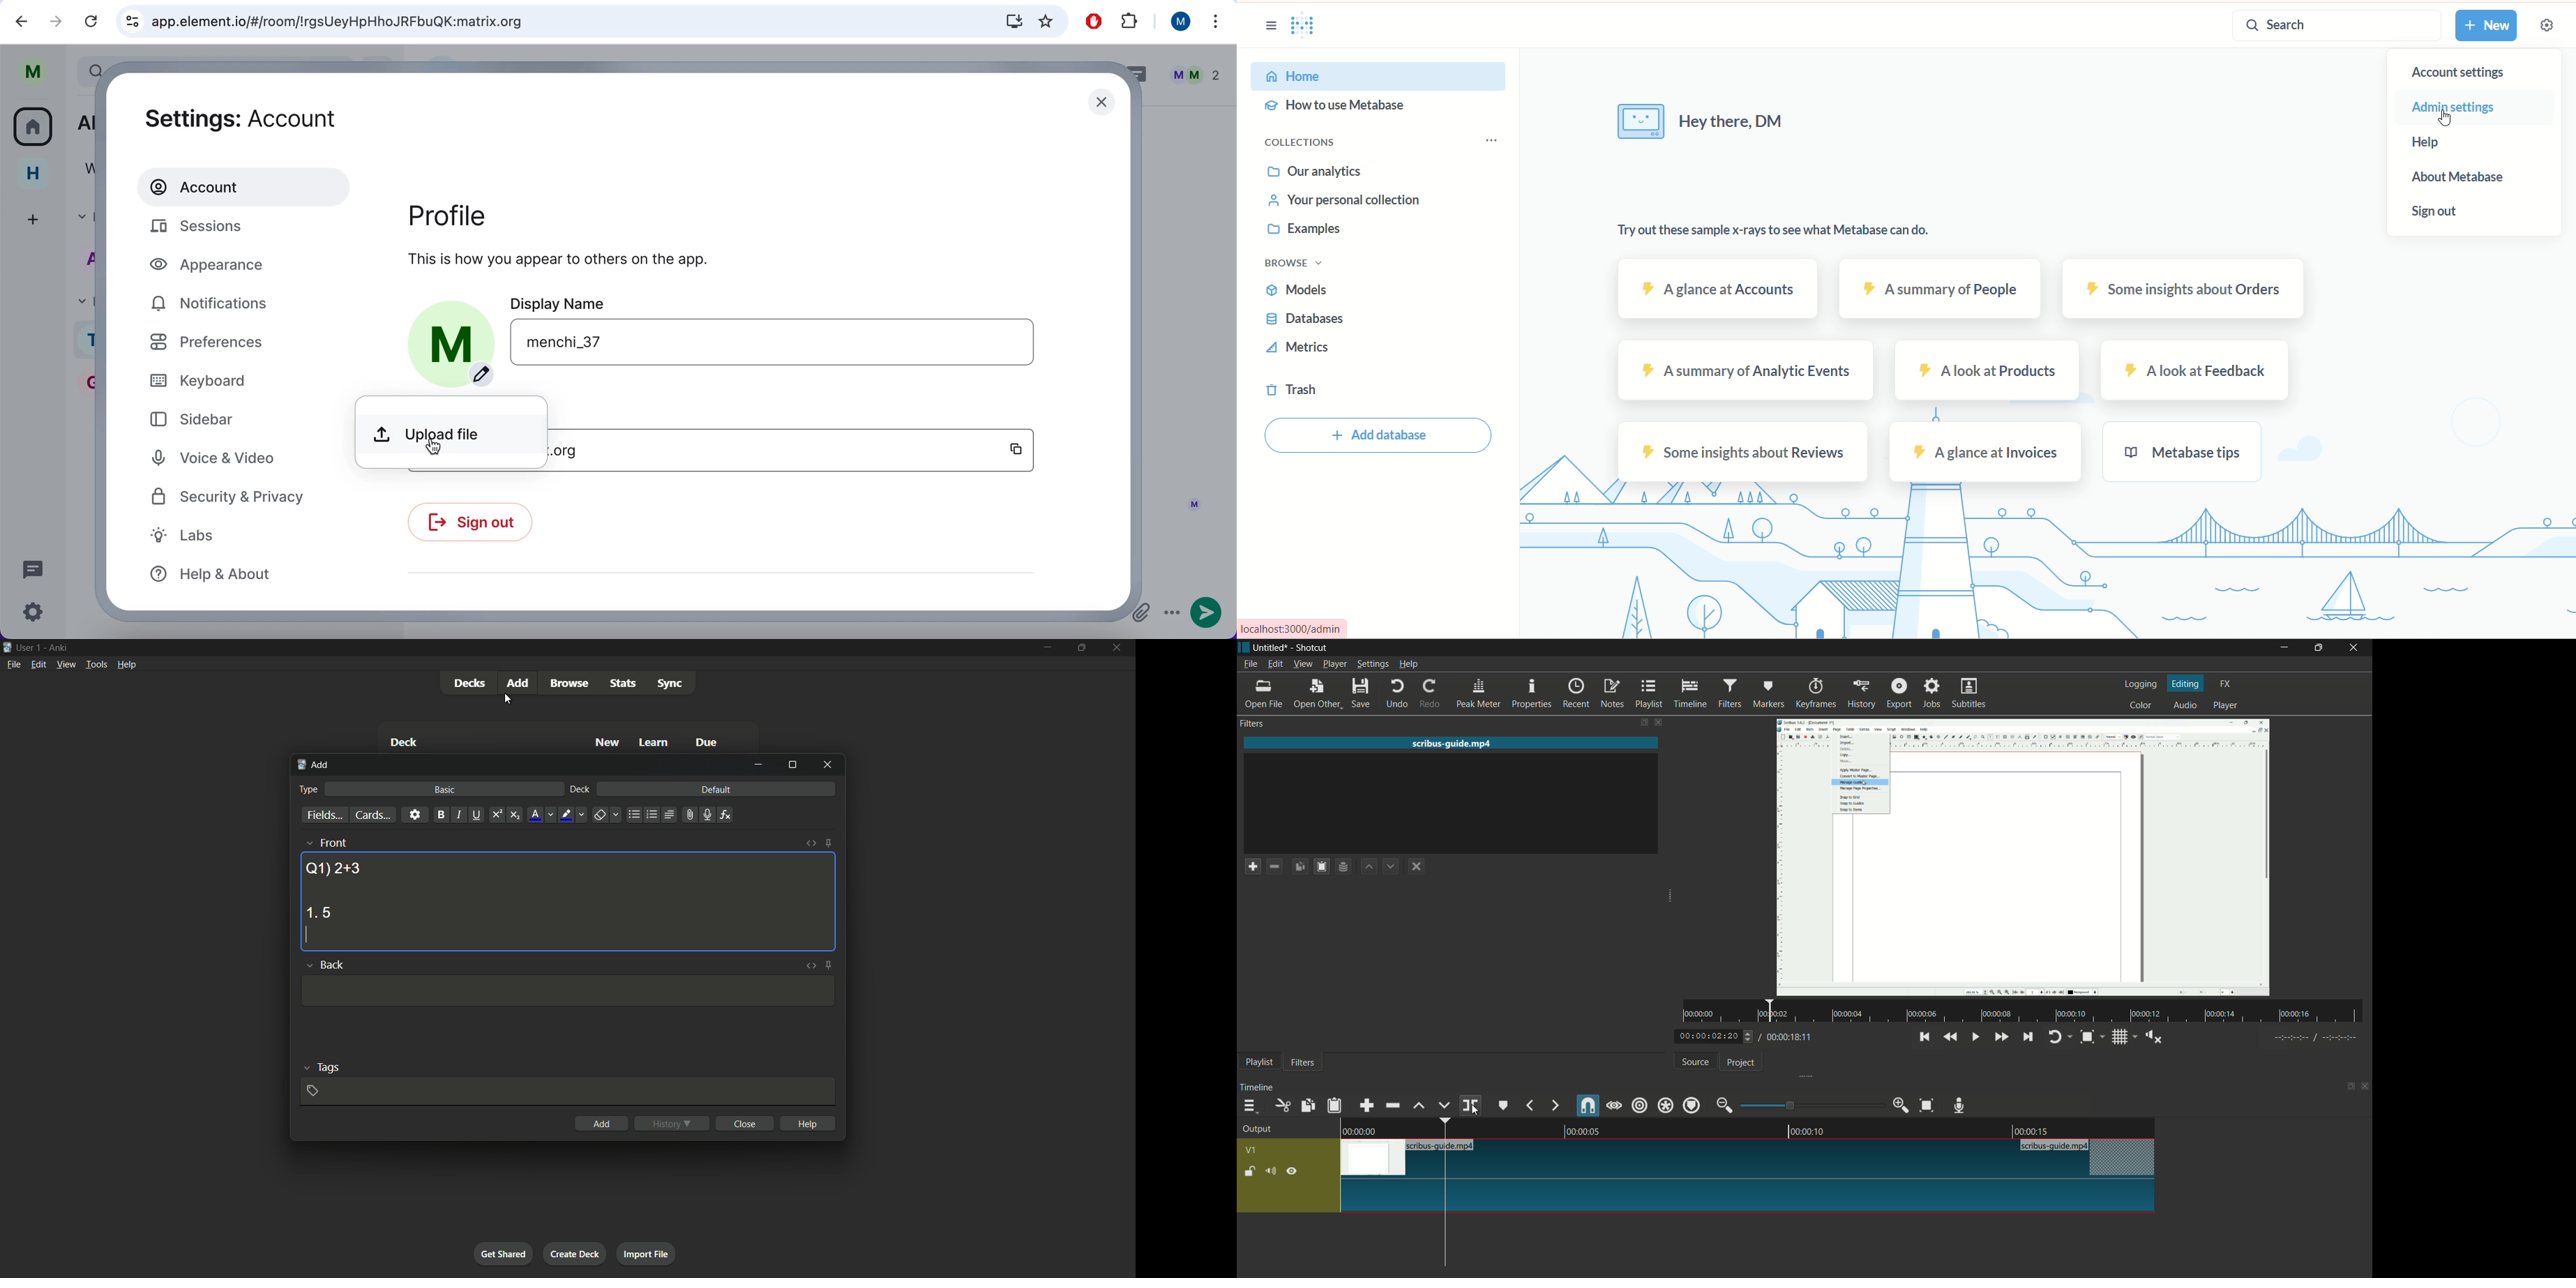  I want to click on markers, so click(1768, 694).